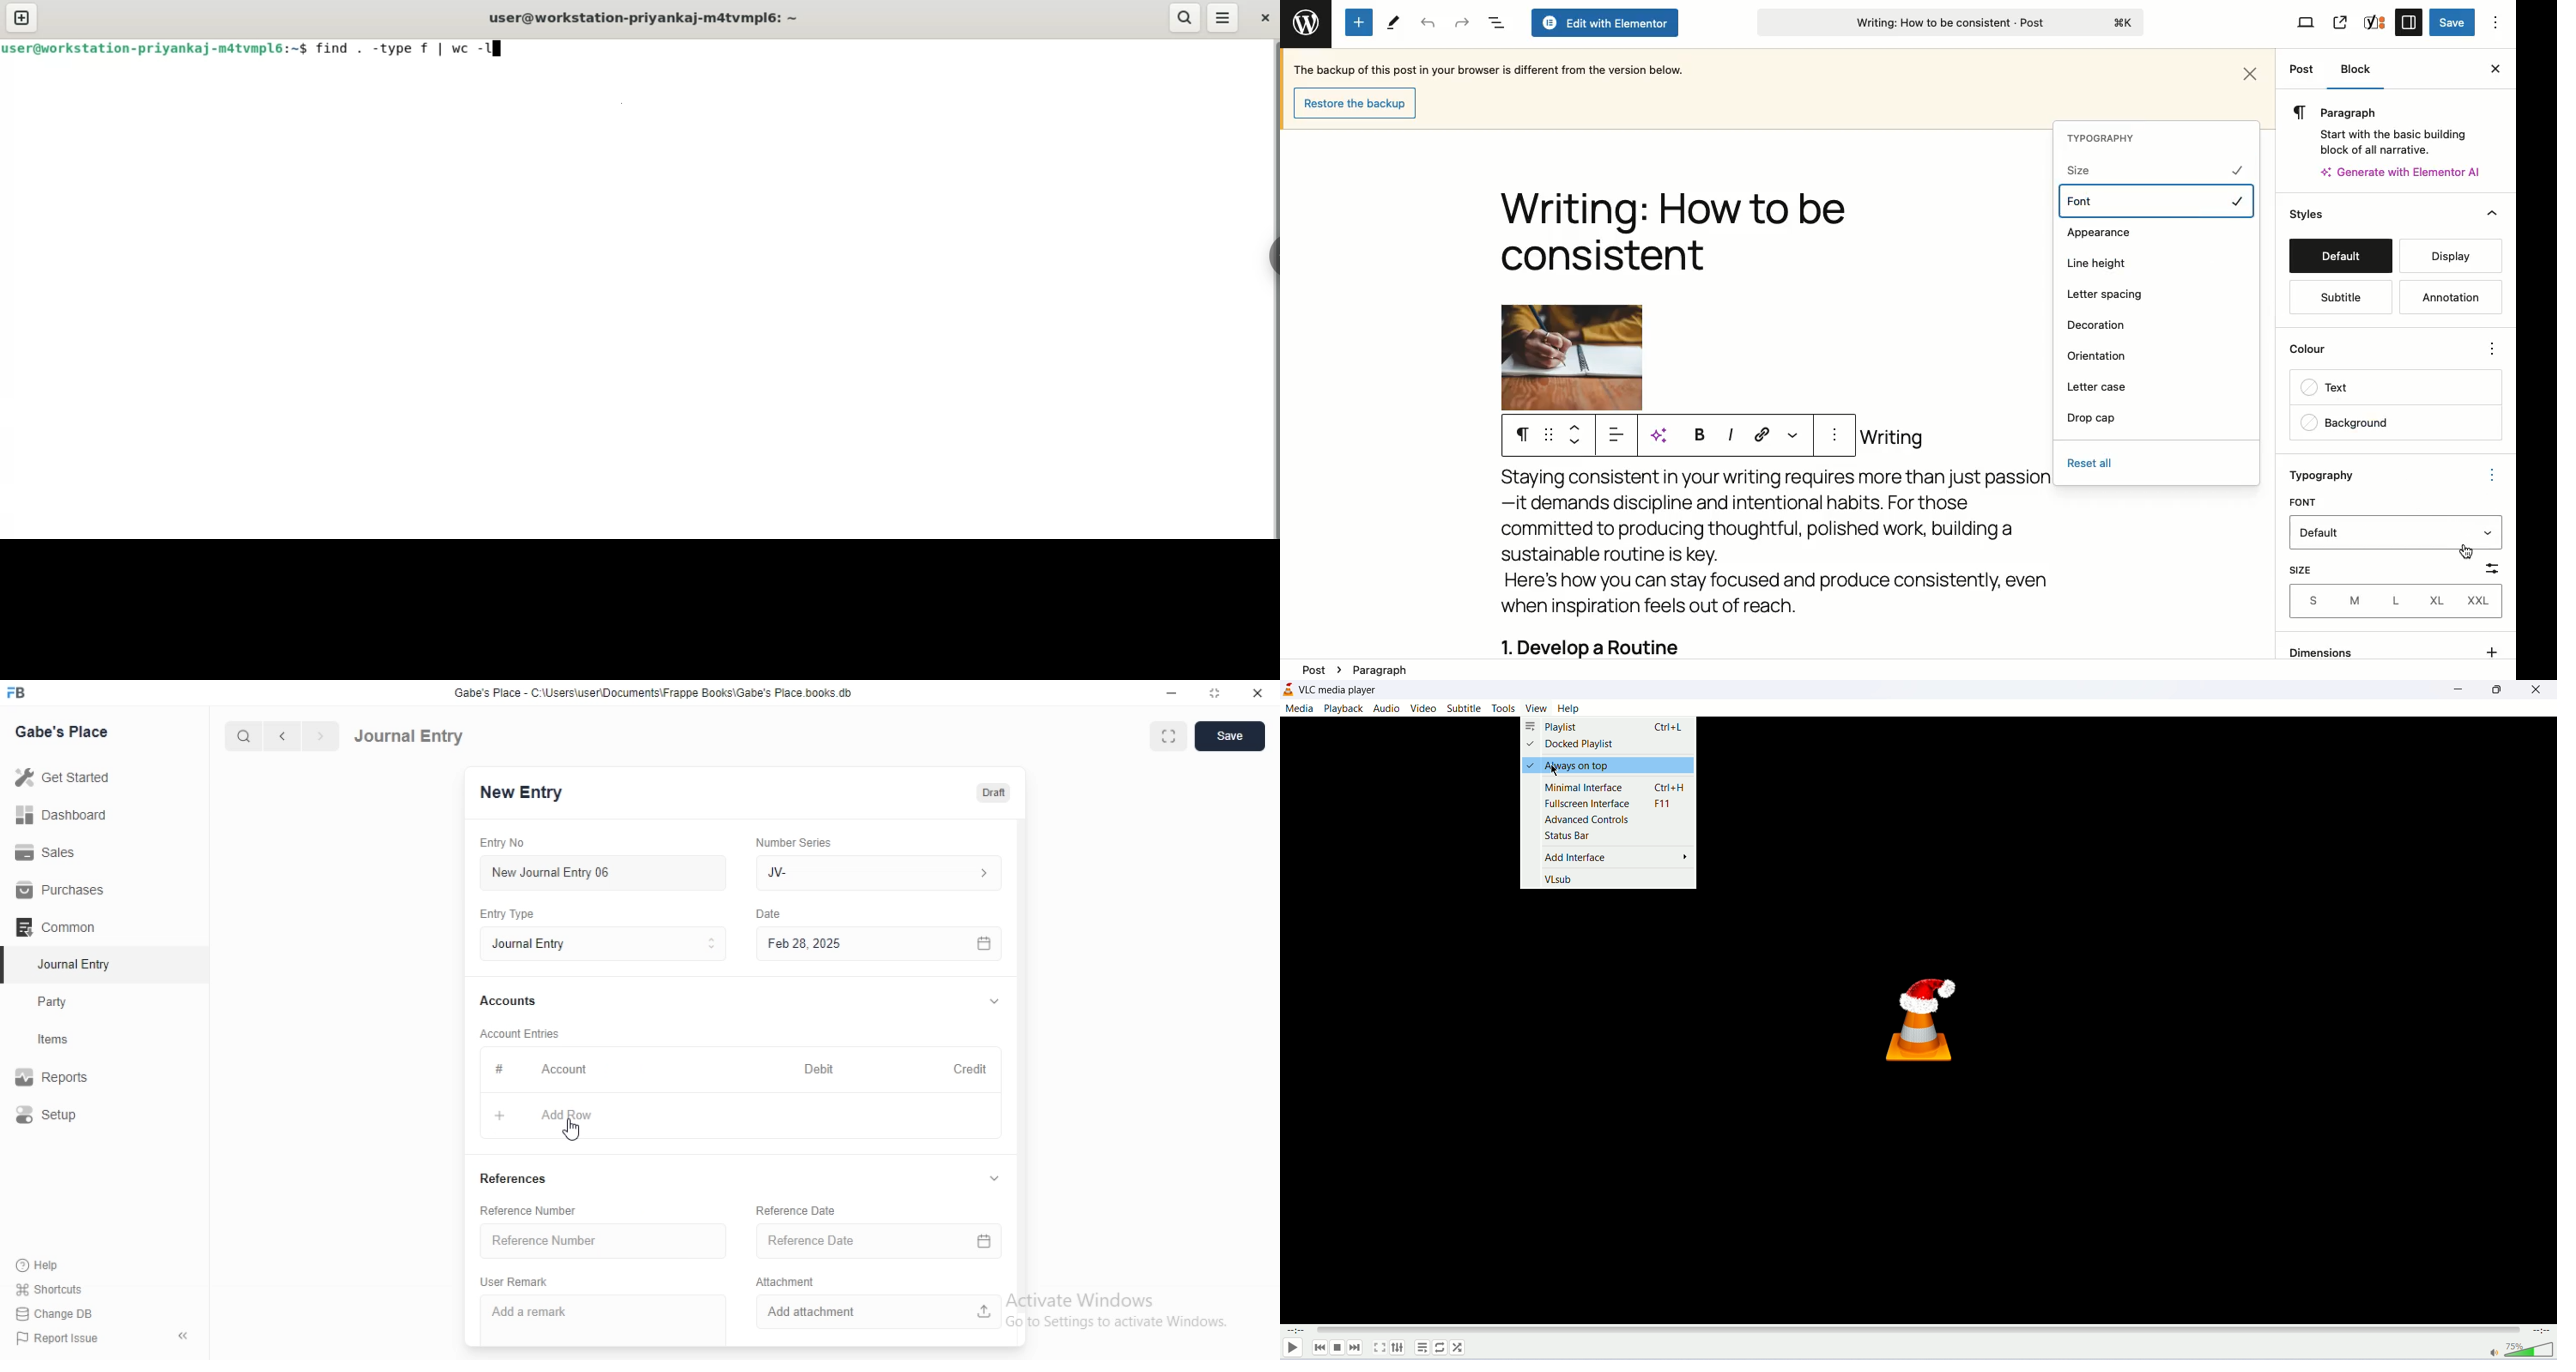 The width and height of the screenshot is (2576, 1372). Describe the element at coordinates (2408, 21) in the screenshot. I see `Settings` at that location.